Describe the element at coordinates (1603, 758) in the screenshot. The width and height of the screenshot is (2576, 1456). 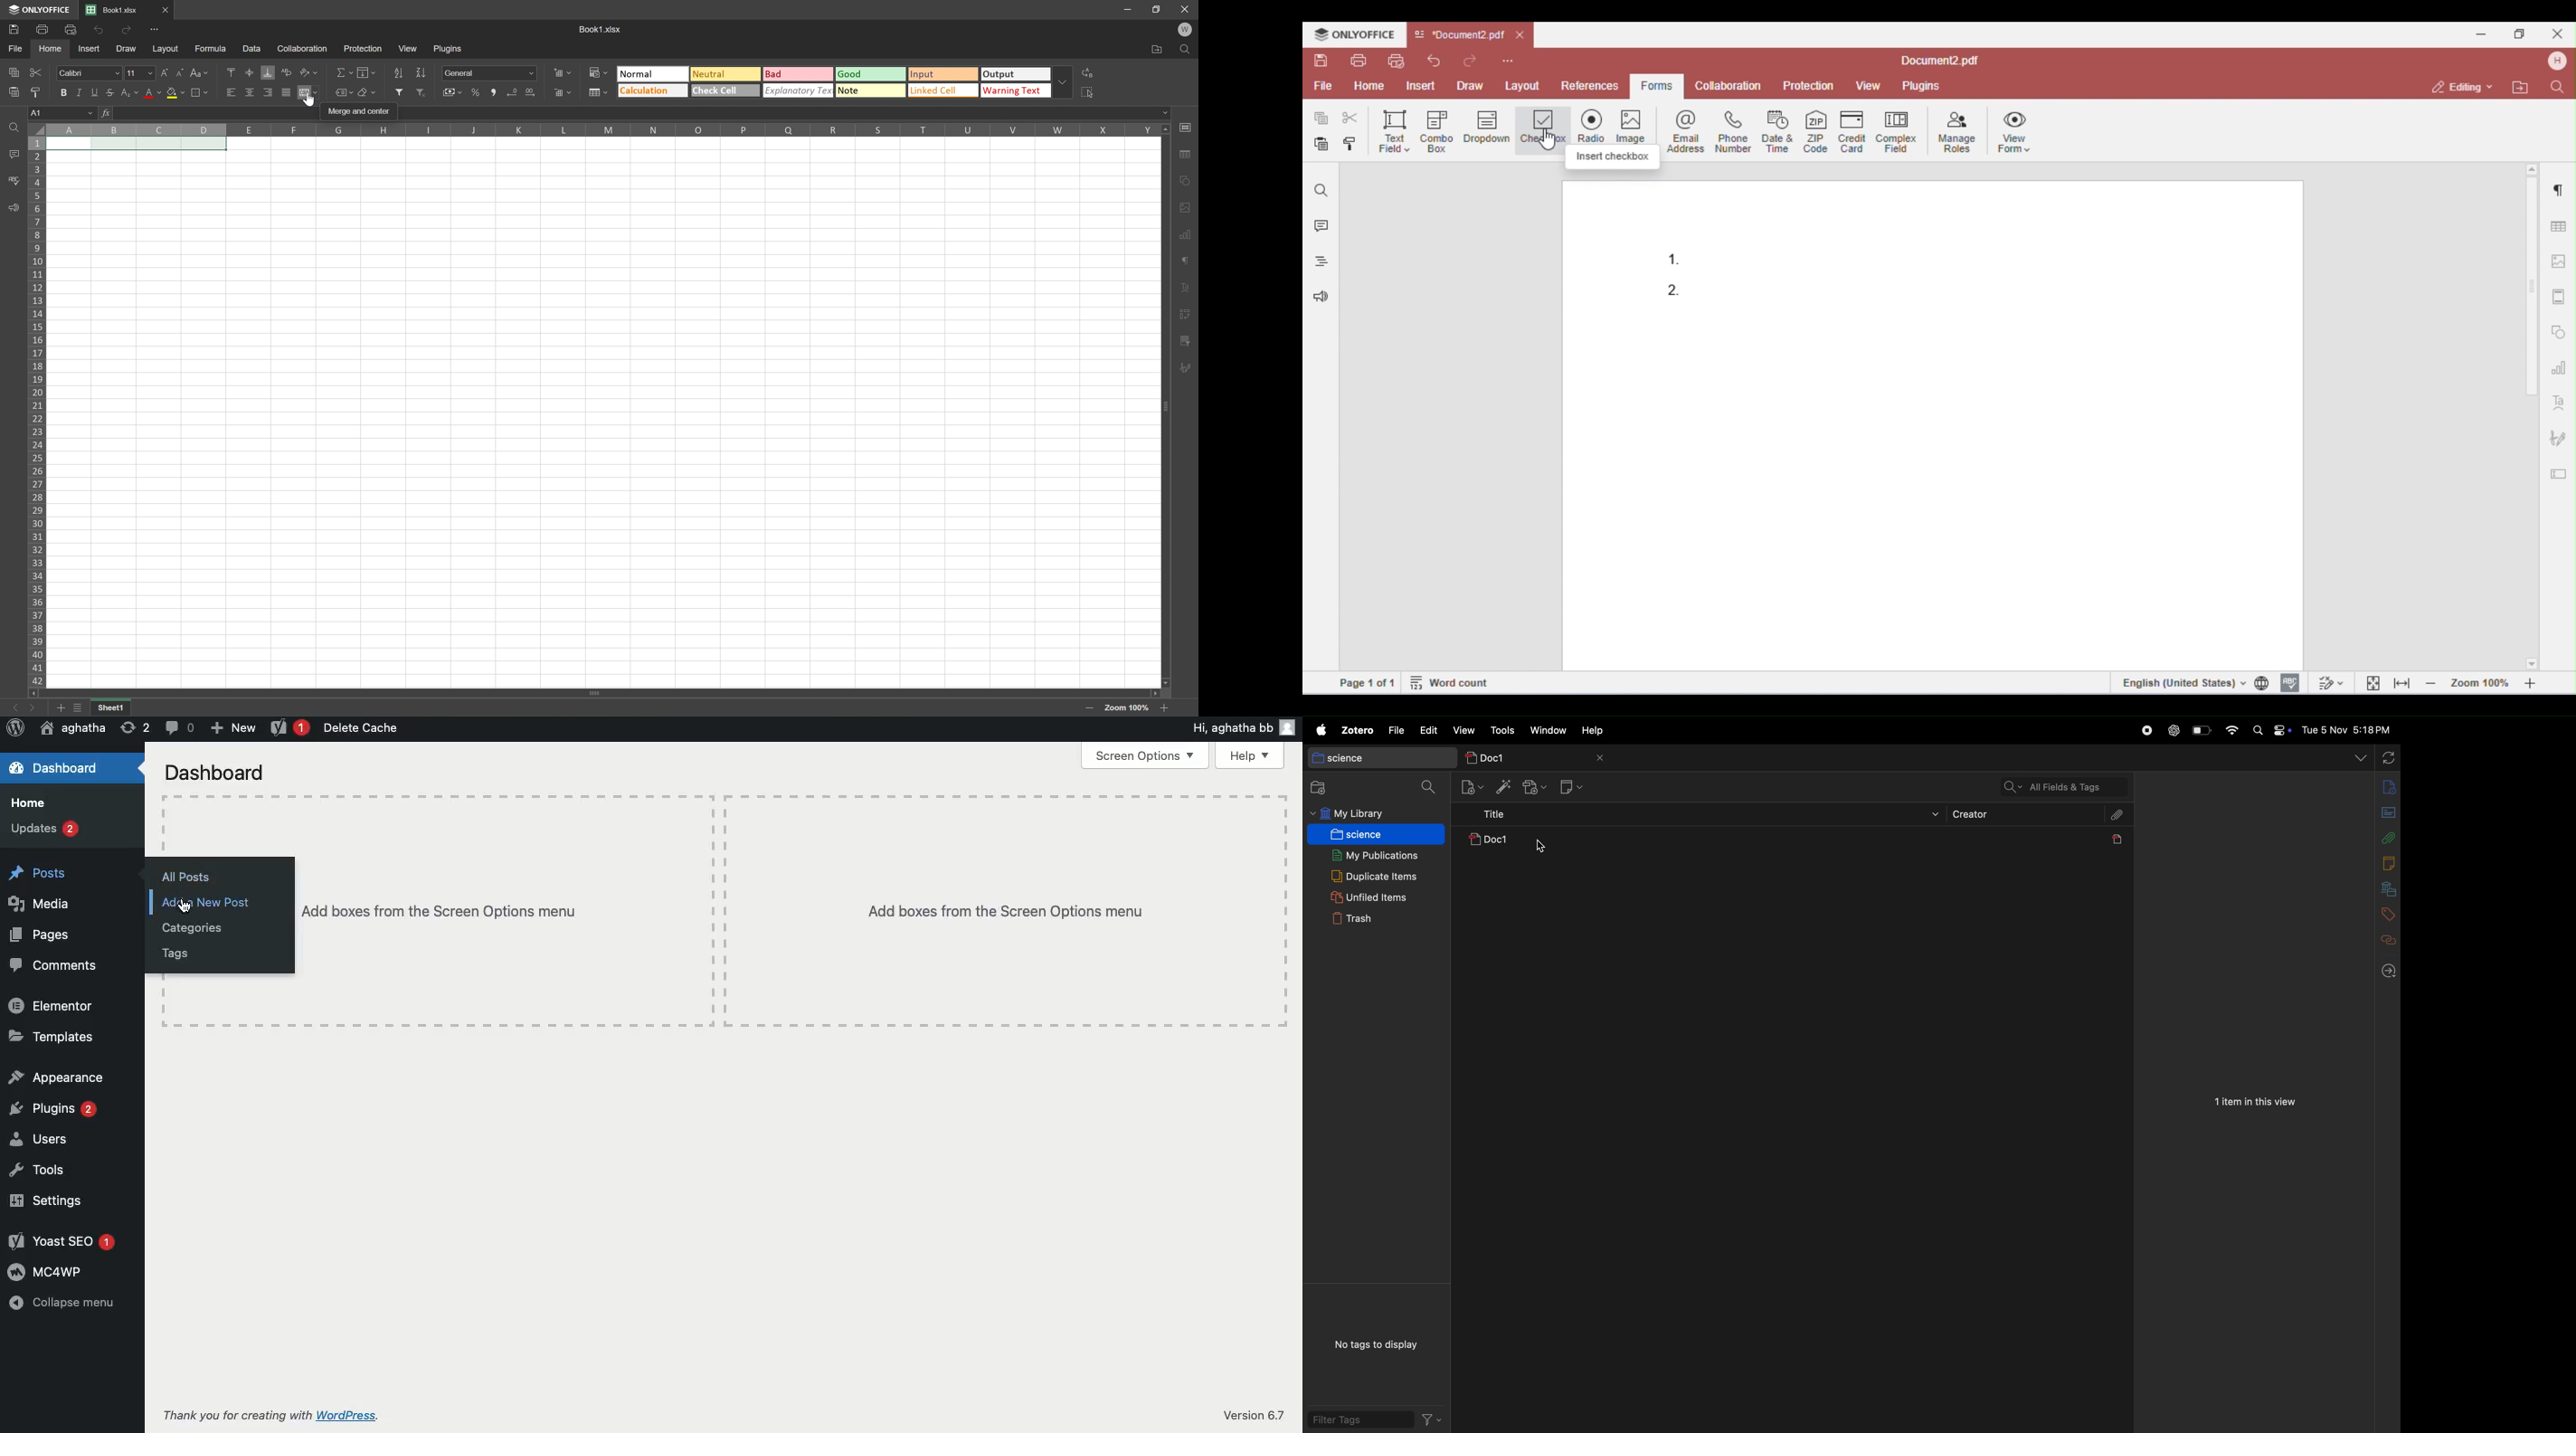
I see `close` at that location.